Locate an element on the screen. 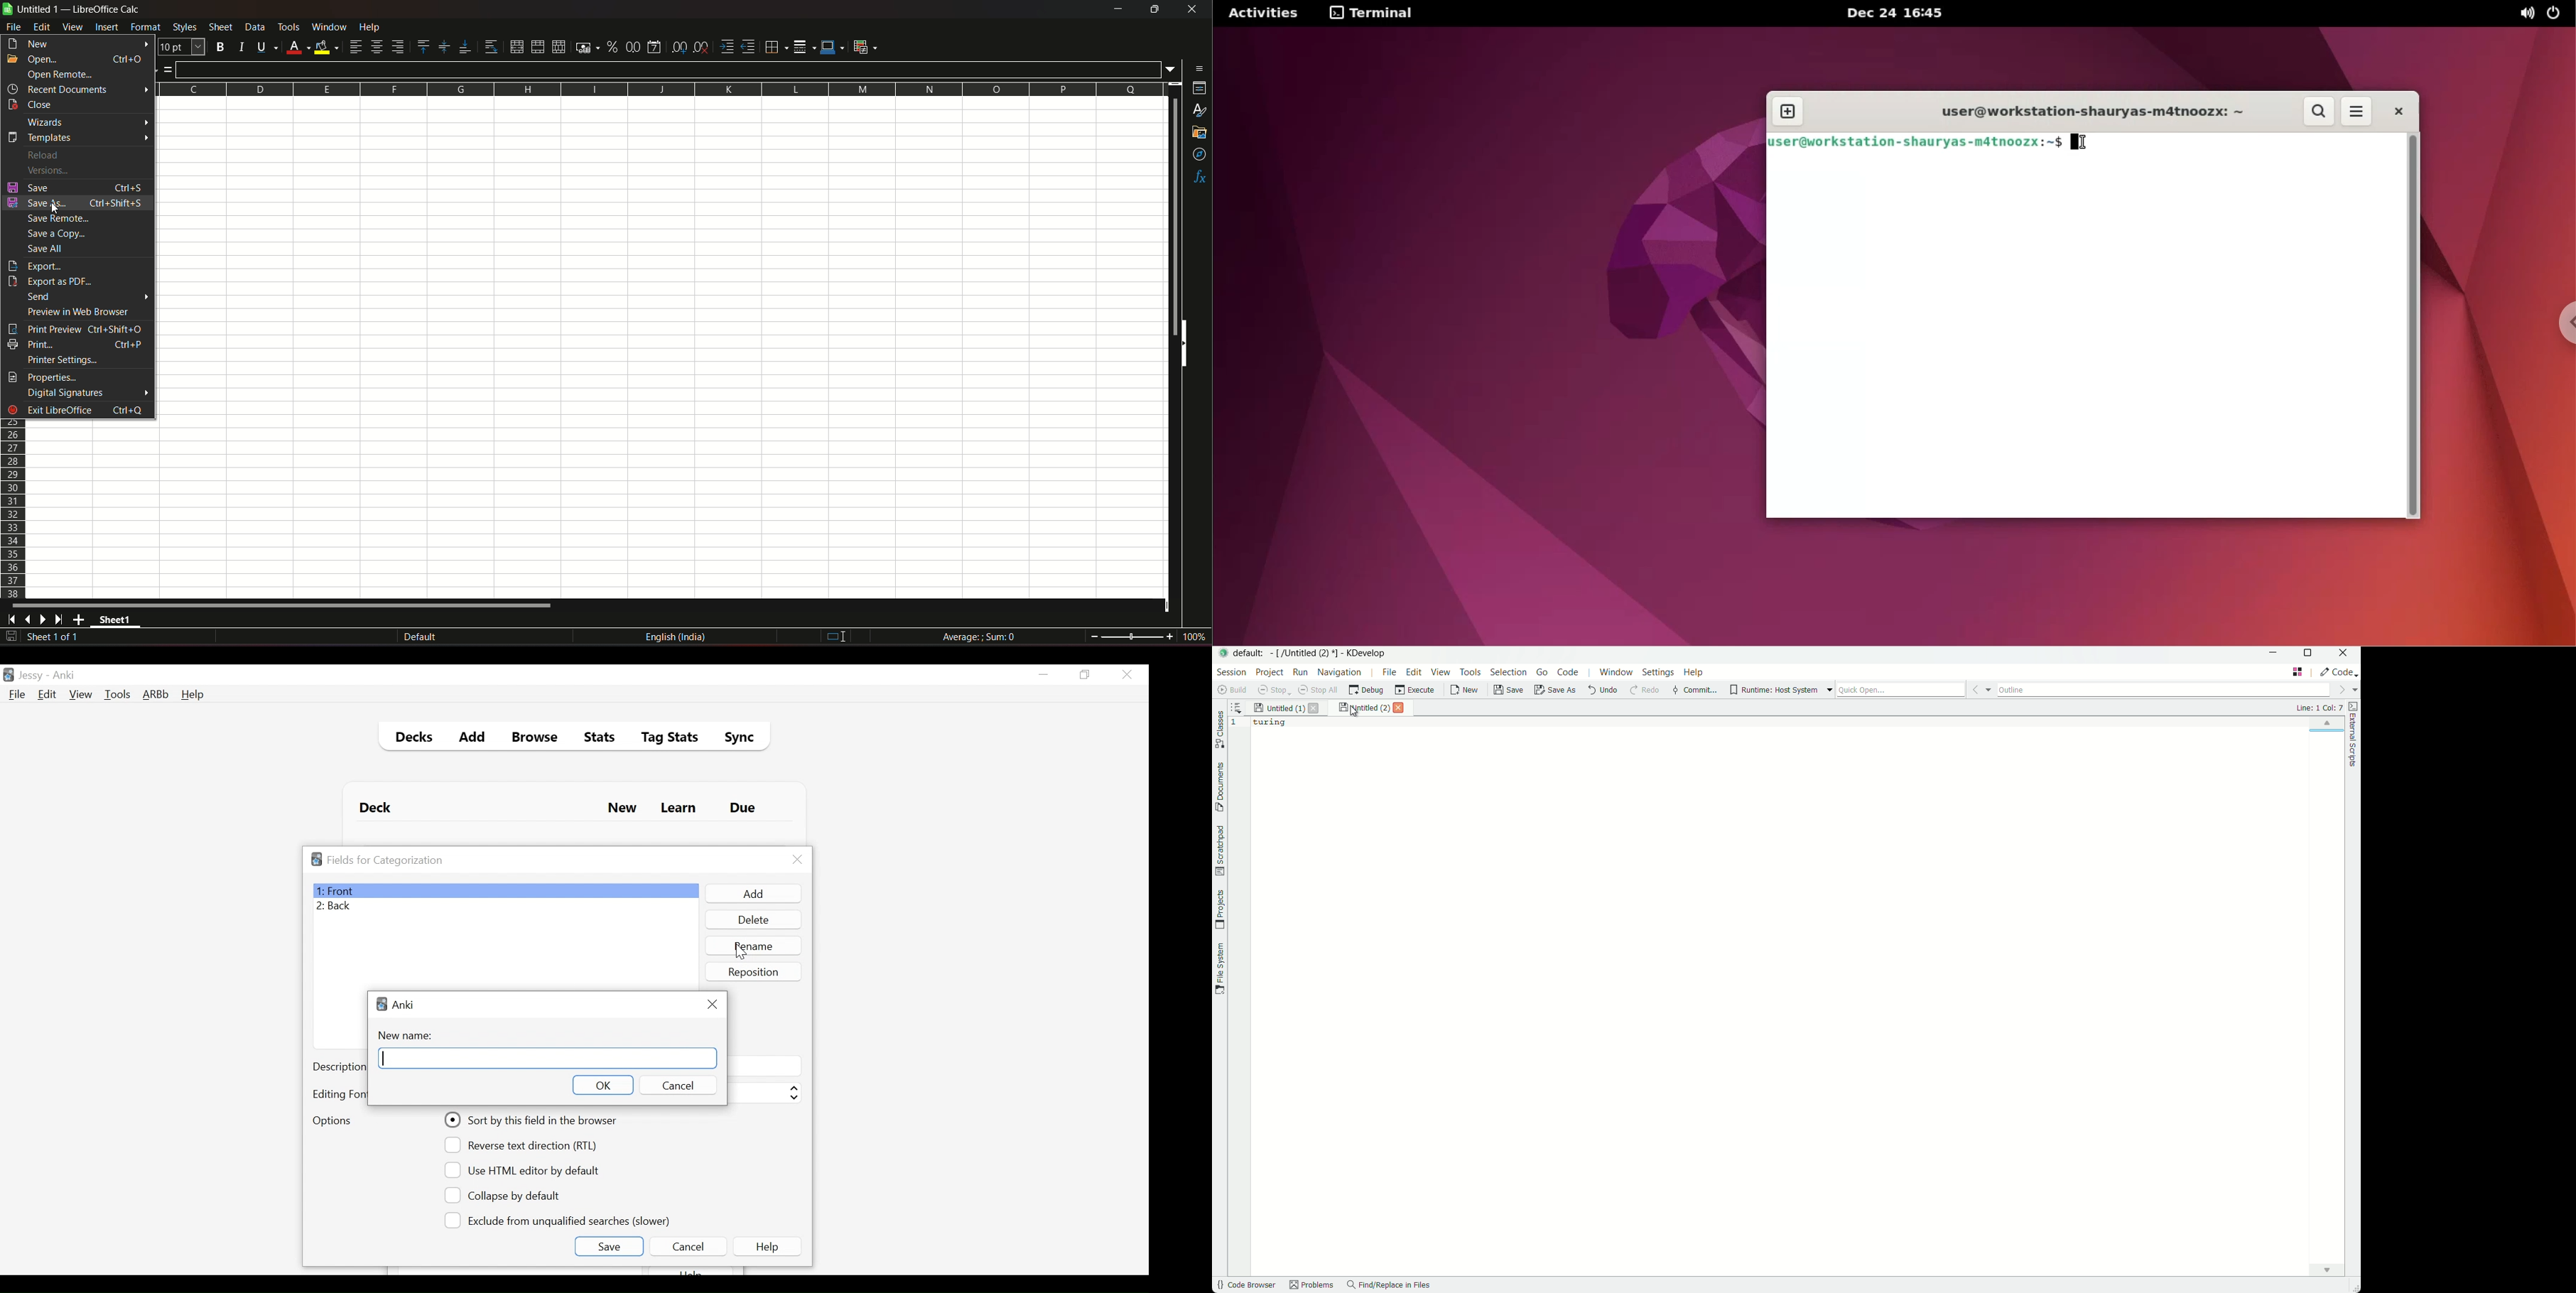 The height and width of the screenshot is (1316, 2576). sheet name is located at coordinates (117, 621).